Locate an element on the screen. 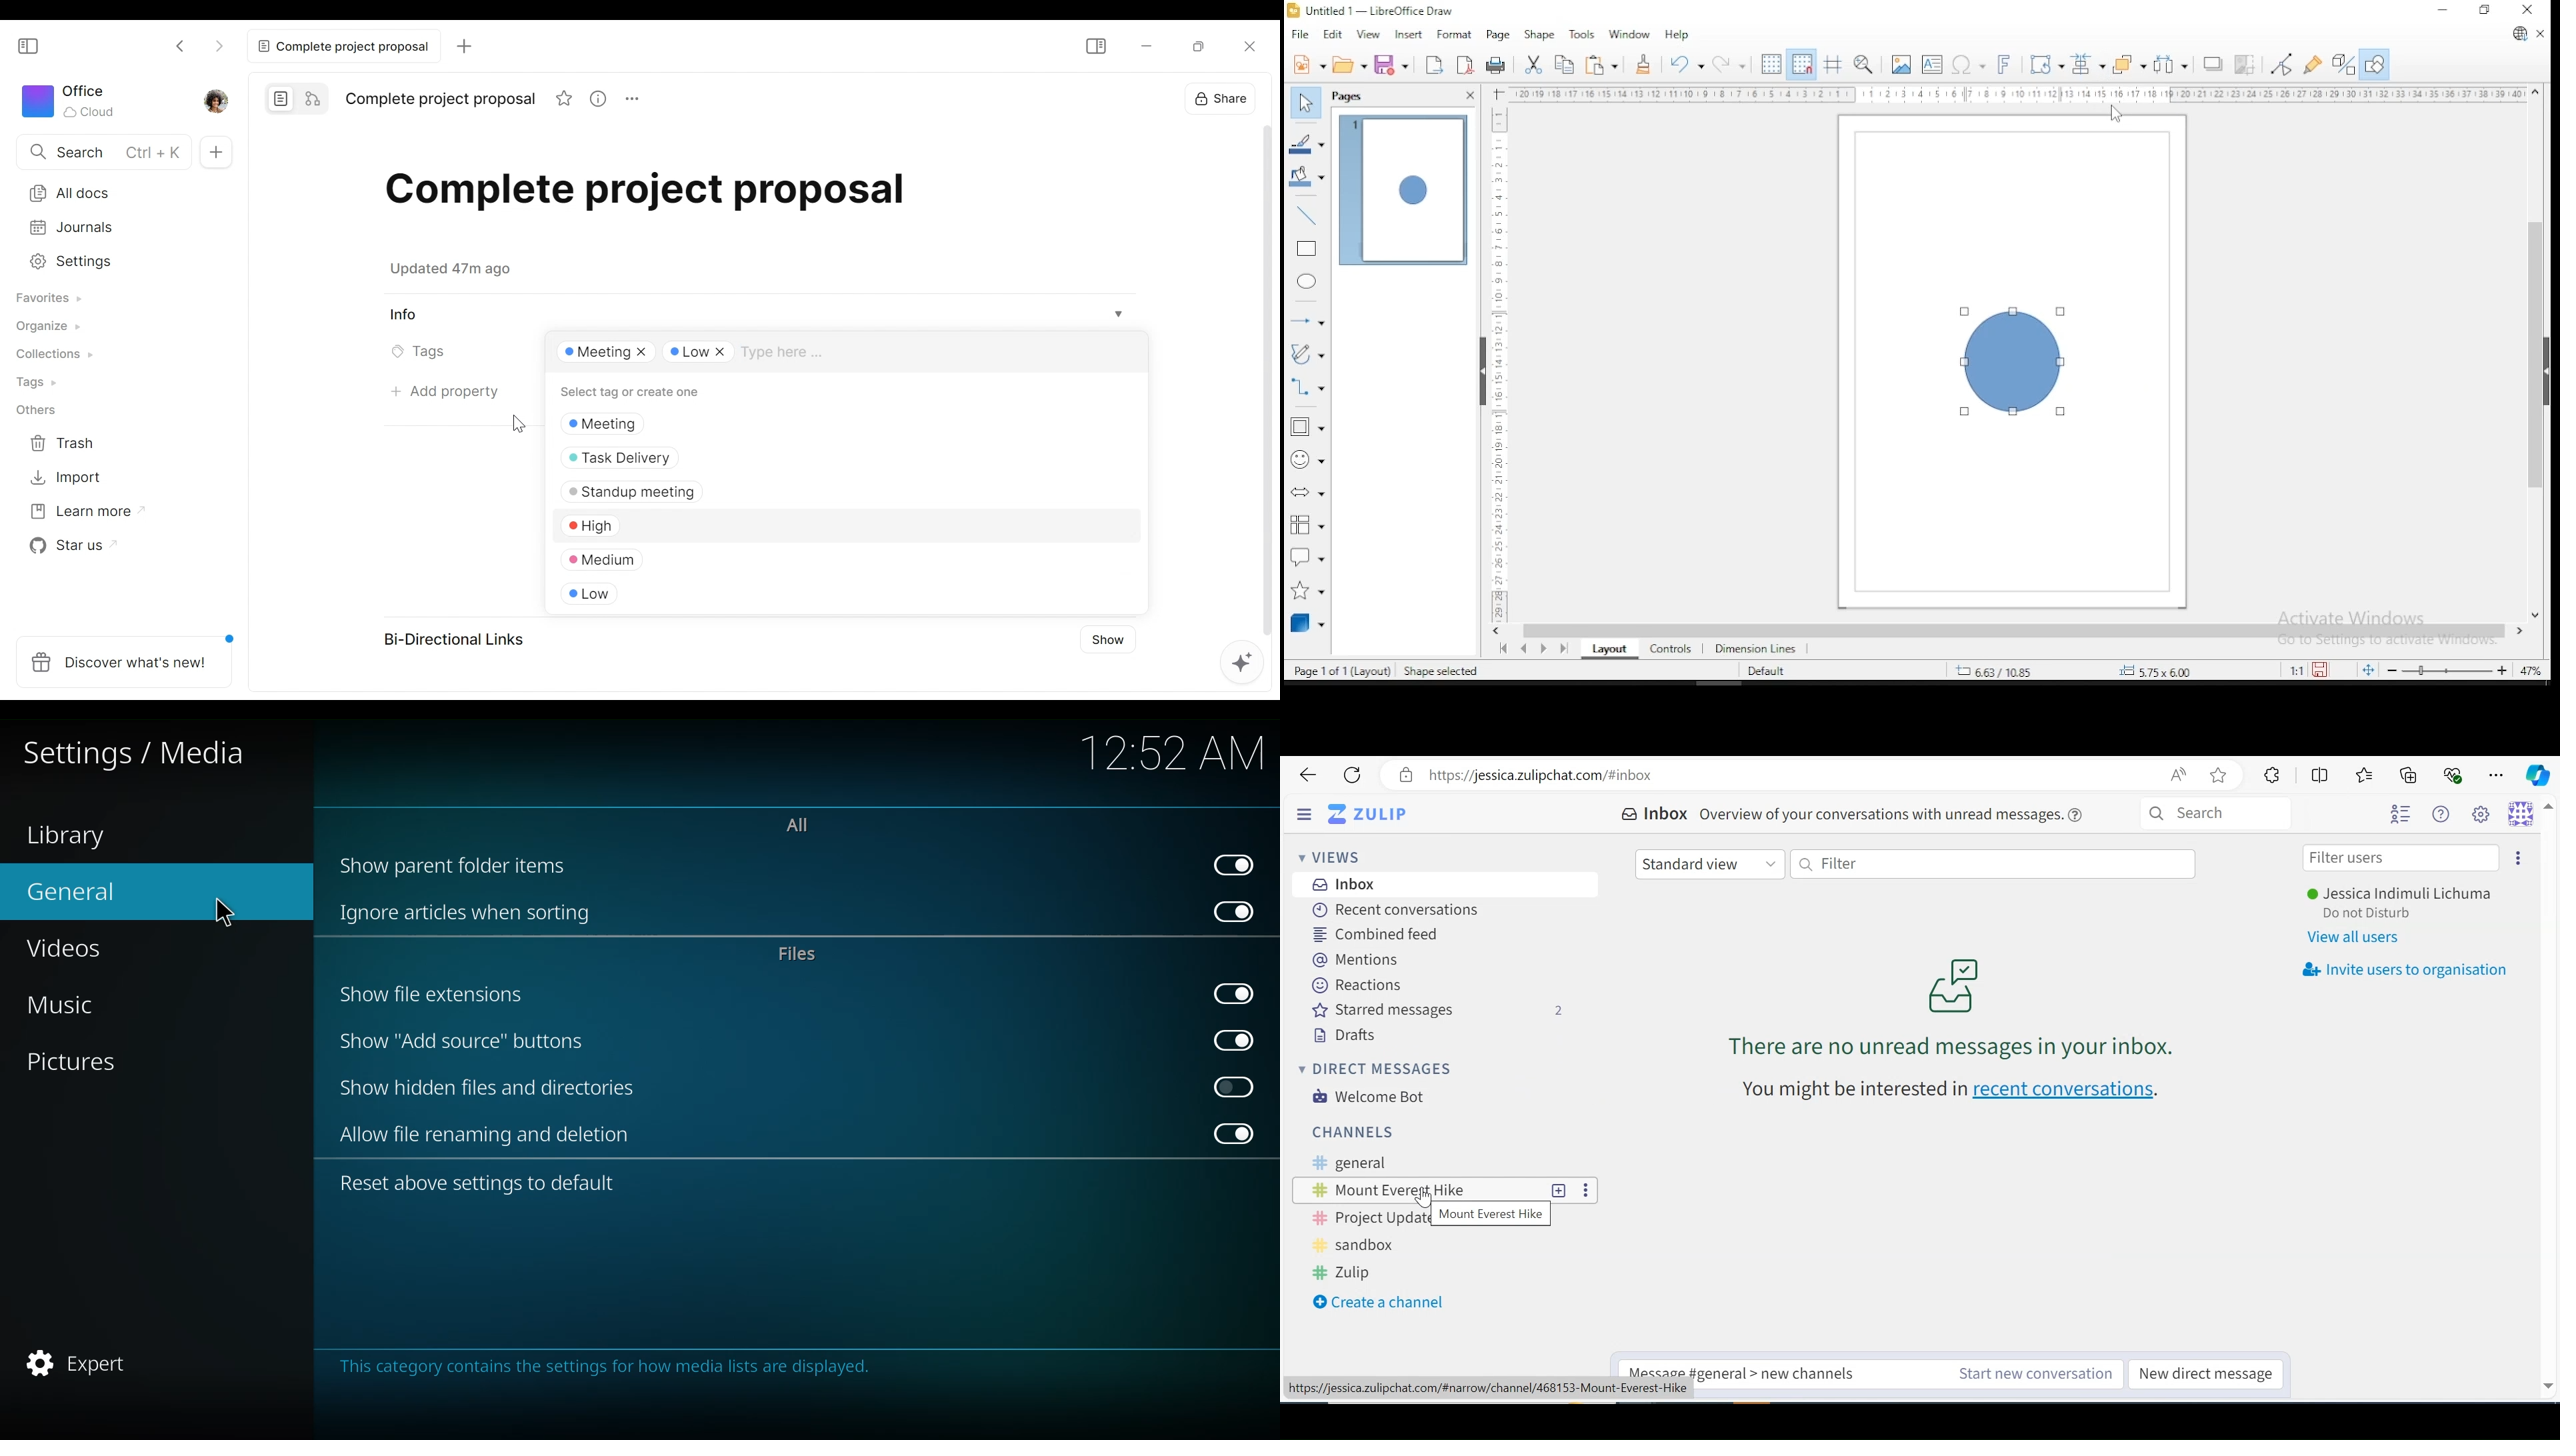 This screenshot has width=2576, height=1456. general is located at coordinates (80, 893).